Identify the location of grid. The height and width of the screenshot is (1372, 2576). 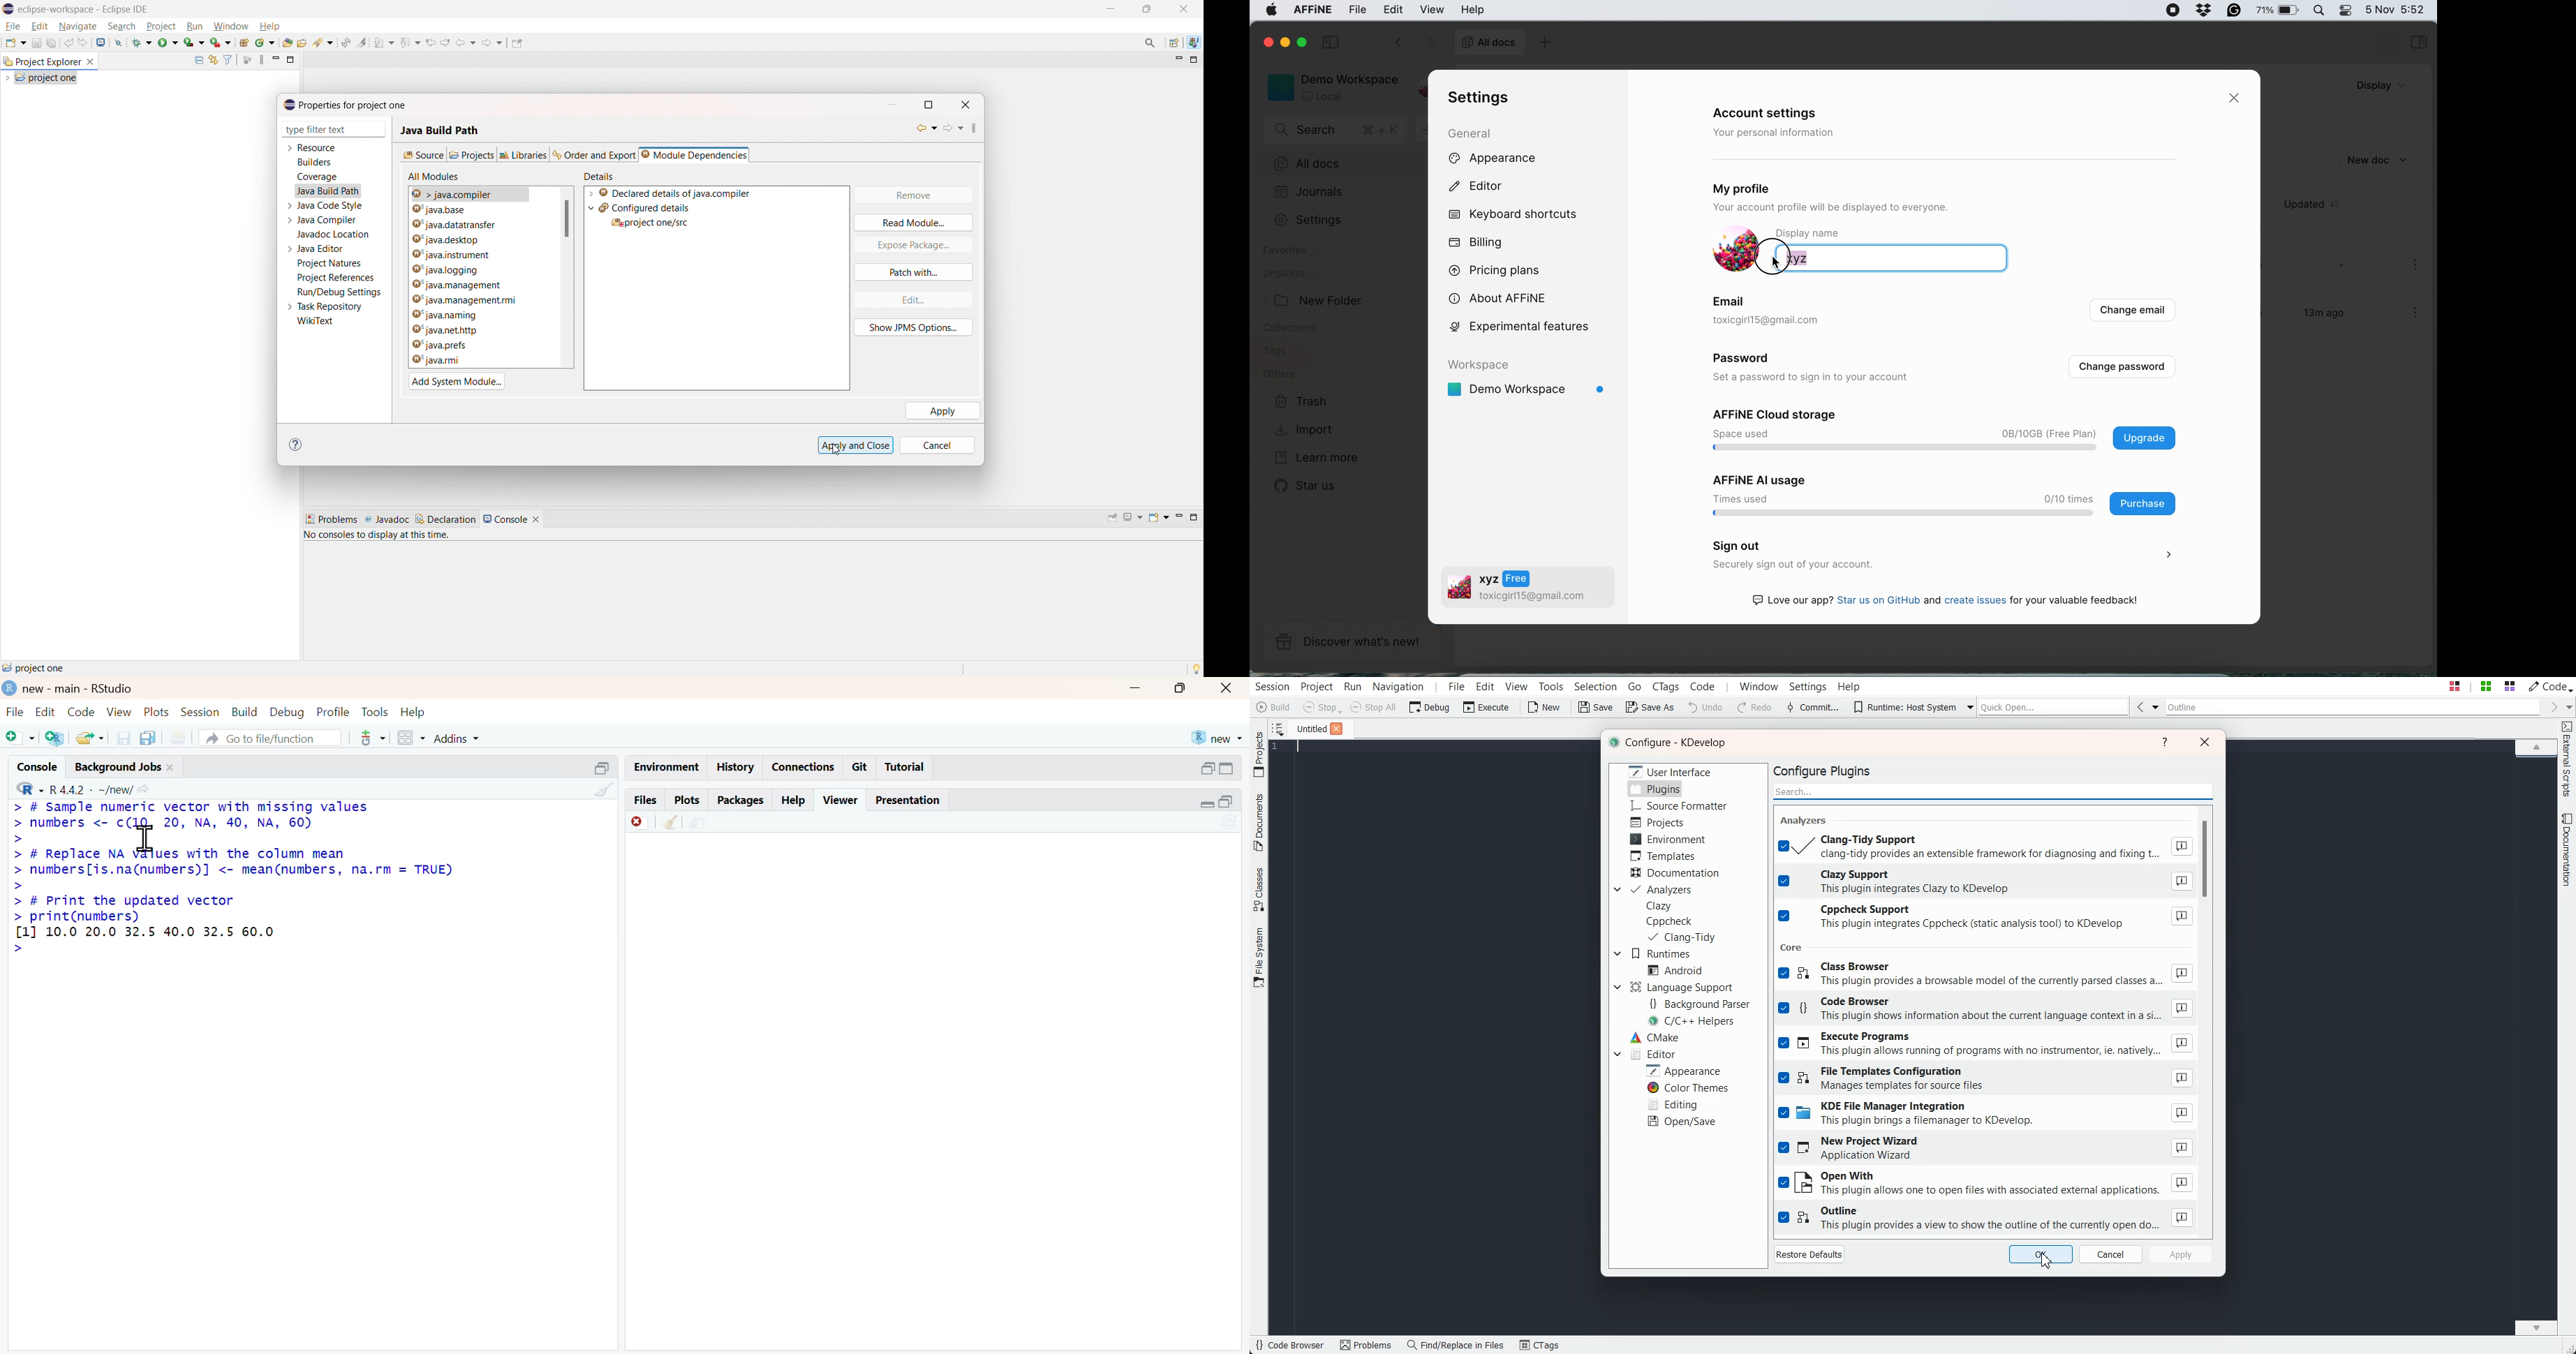
(413, 737).